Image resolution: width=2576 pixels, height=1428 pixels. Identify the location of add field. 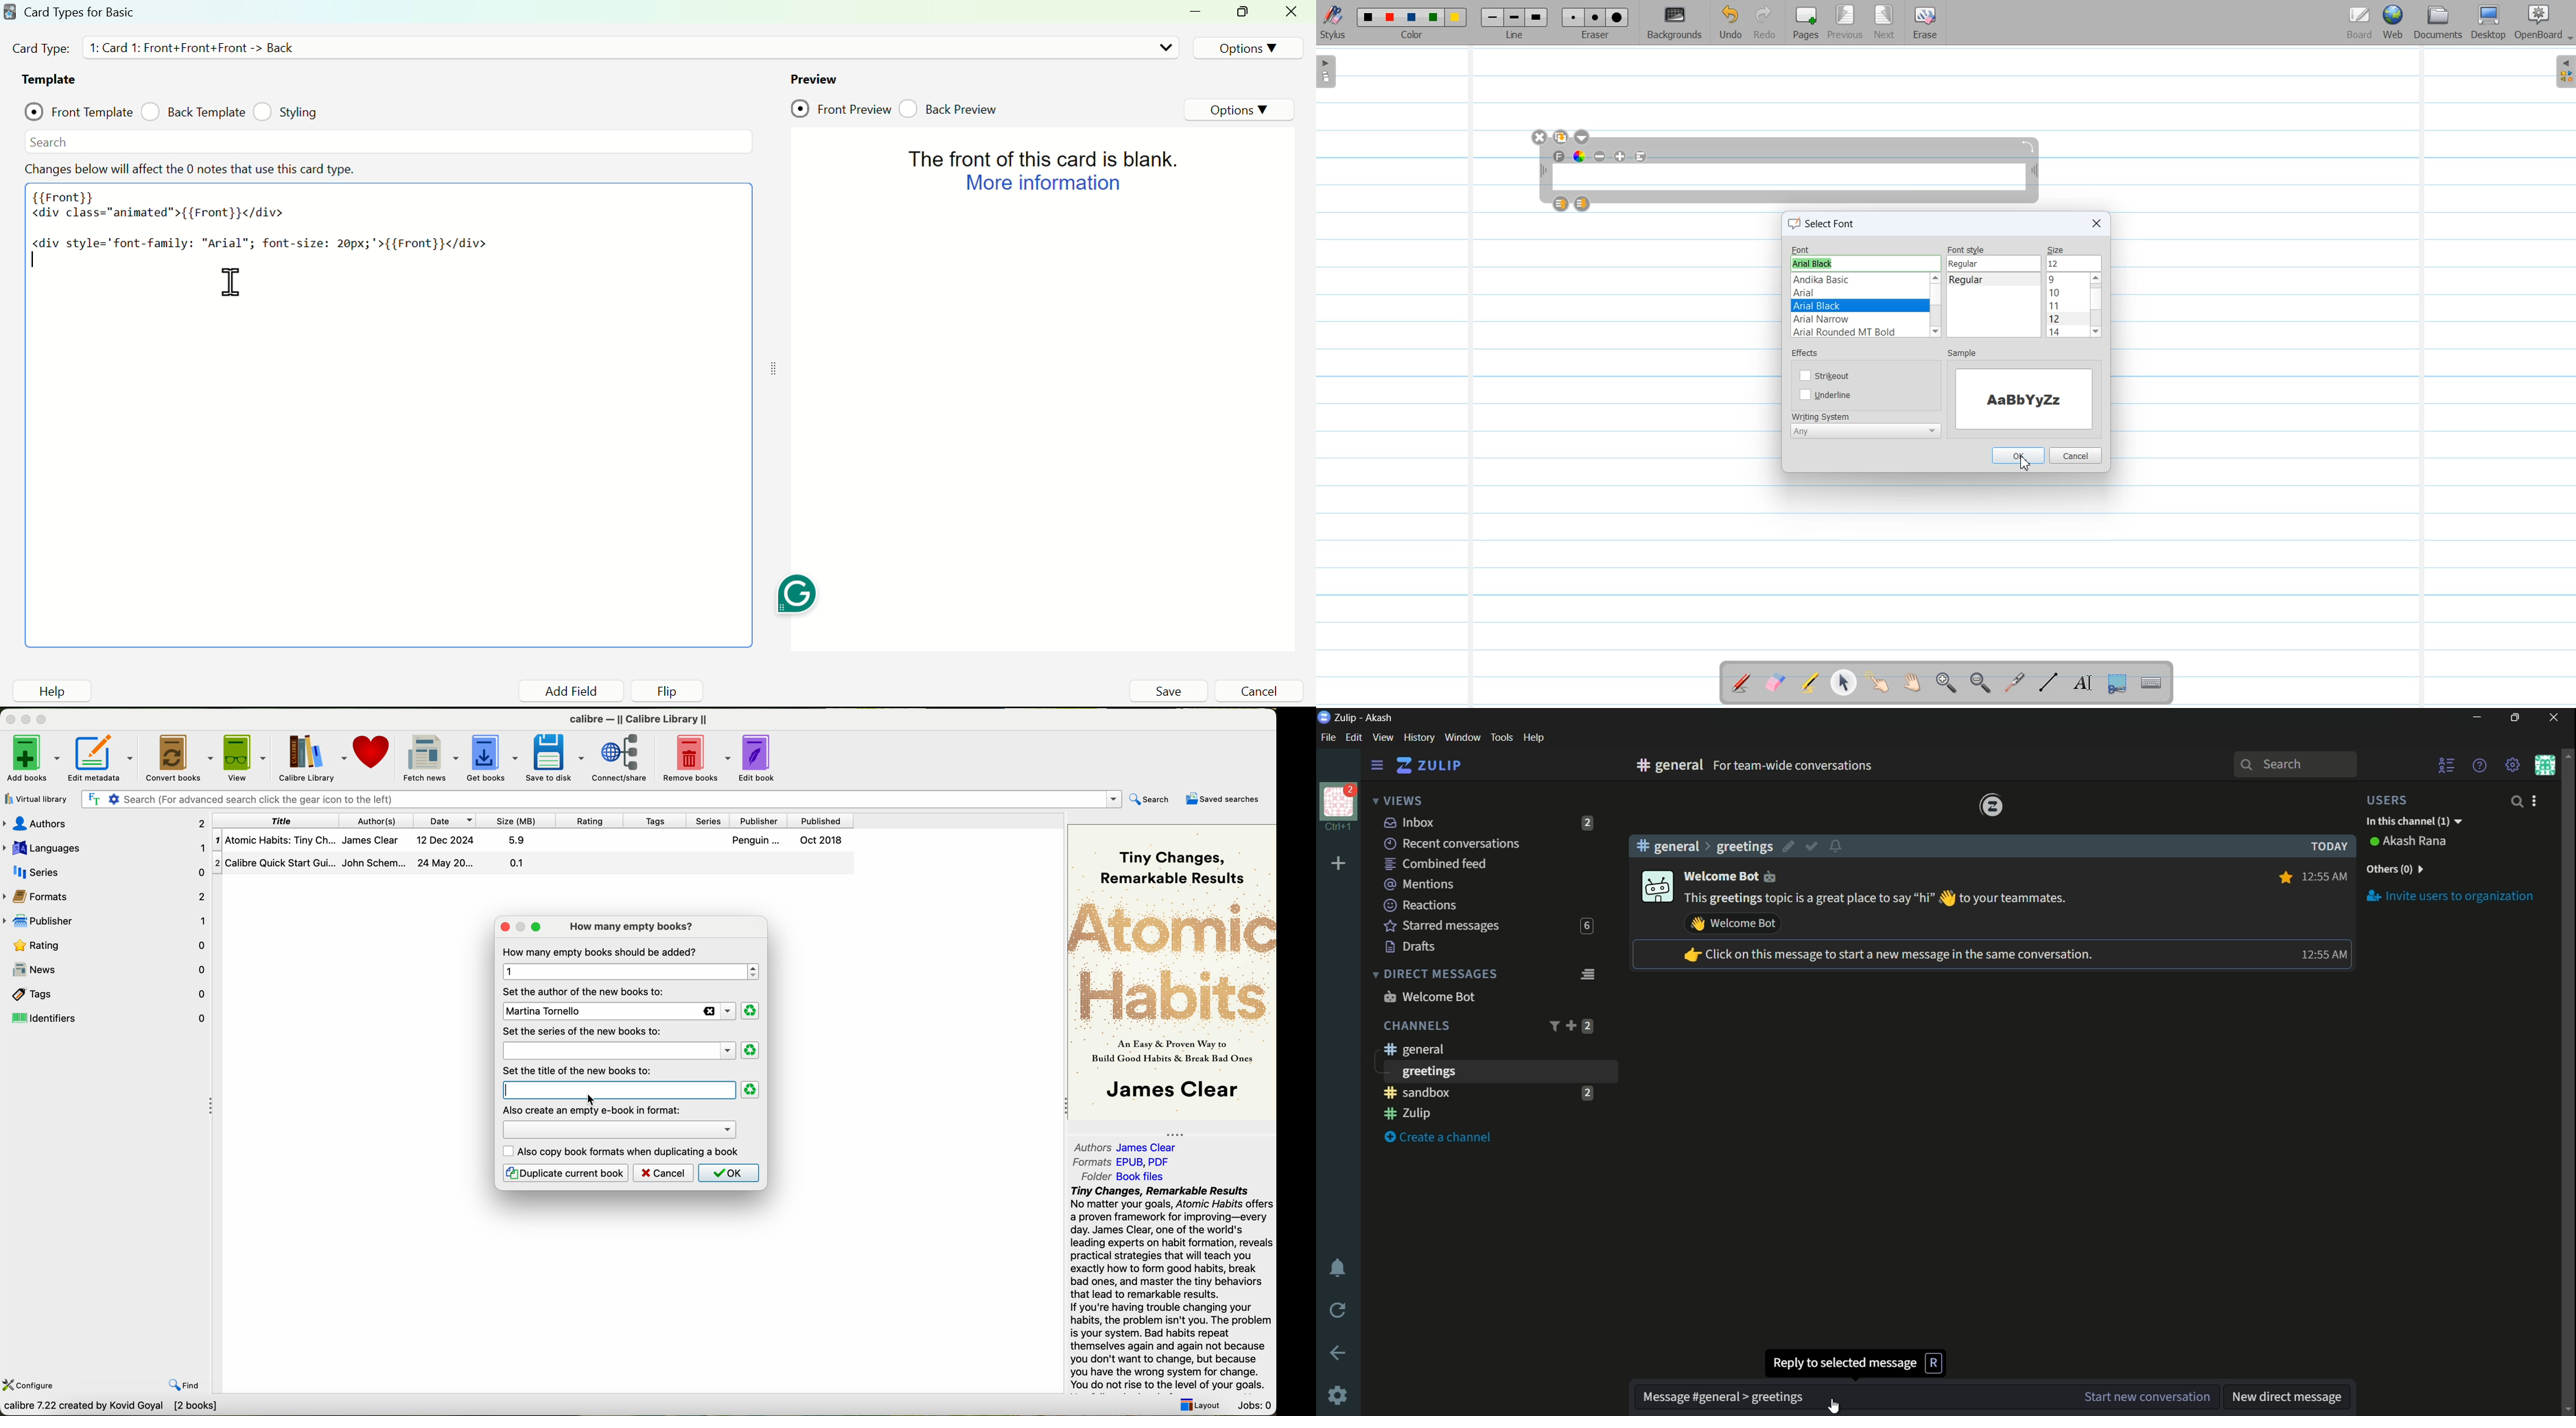
(569, 692).